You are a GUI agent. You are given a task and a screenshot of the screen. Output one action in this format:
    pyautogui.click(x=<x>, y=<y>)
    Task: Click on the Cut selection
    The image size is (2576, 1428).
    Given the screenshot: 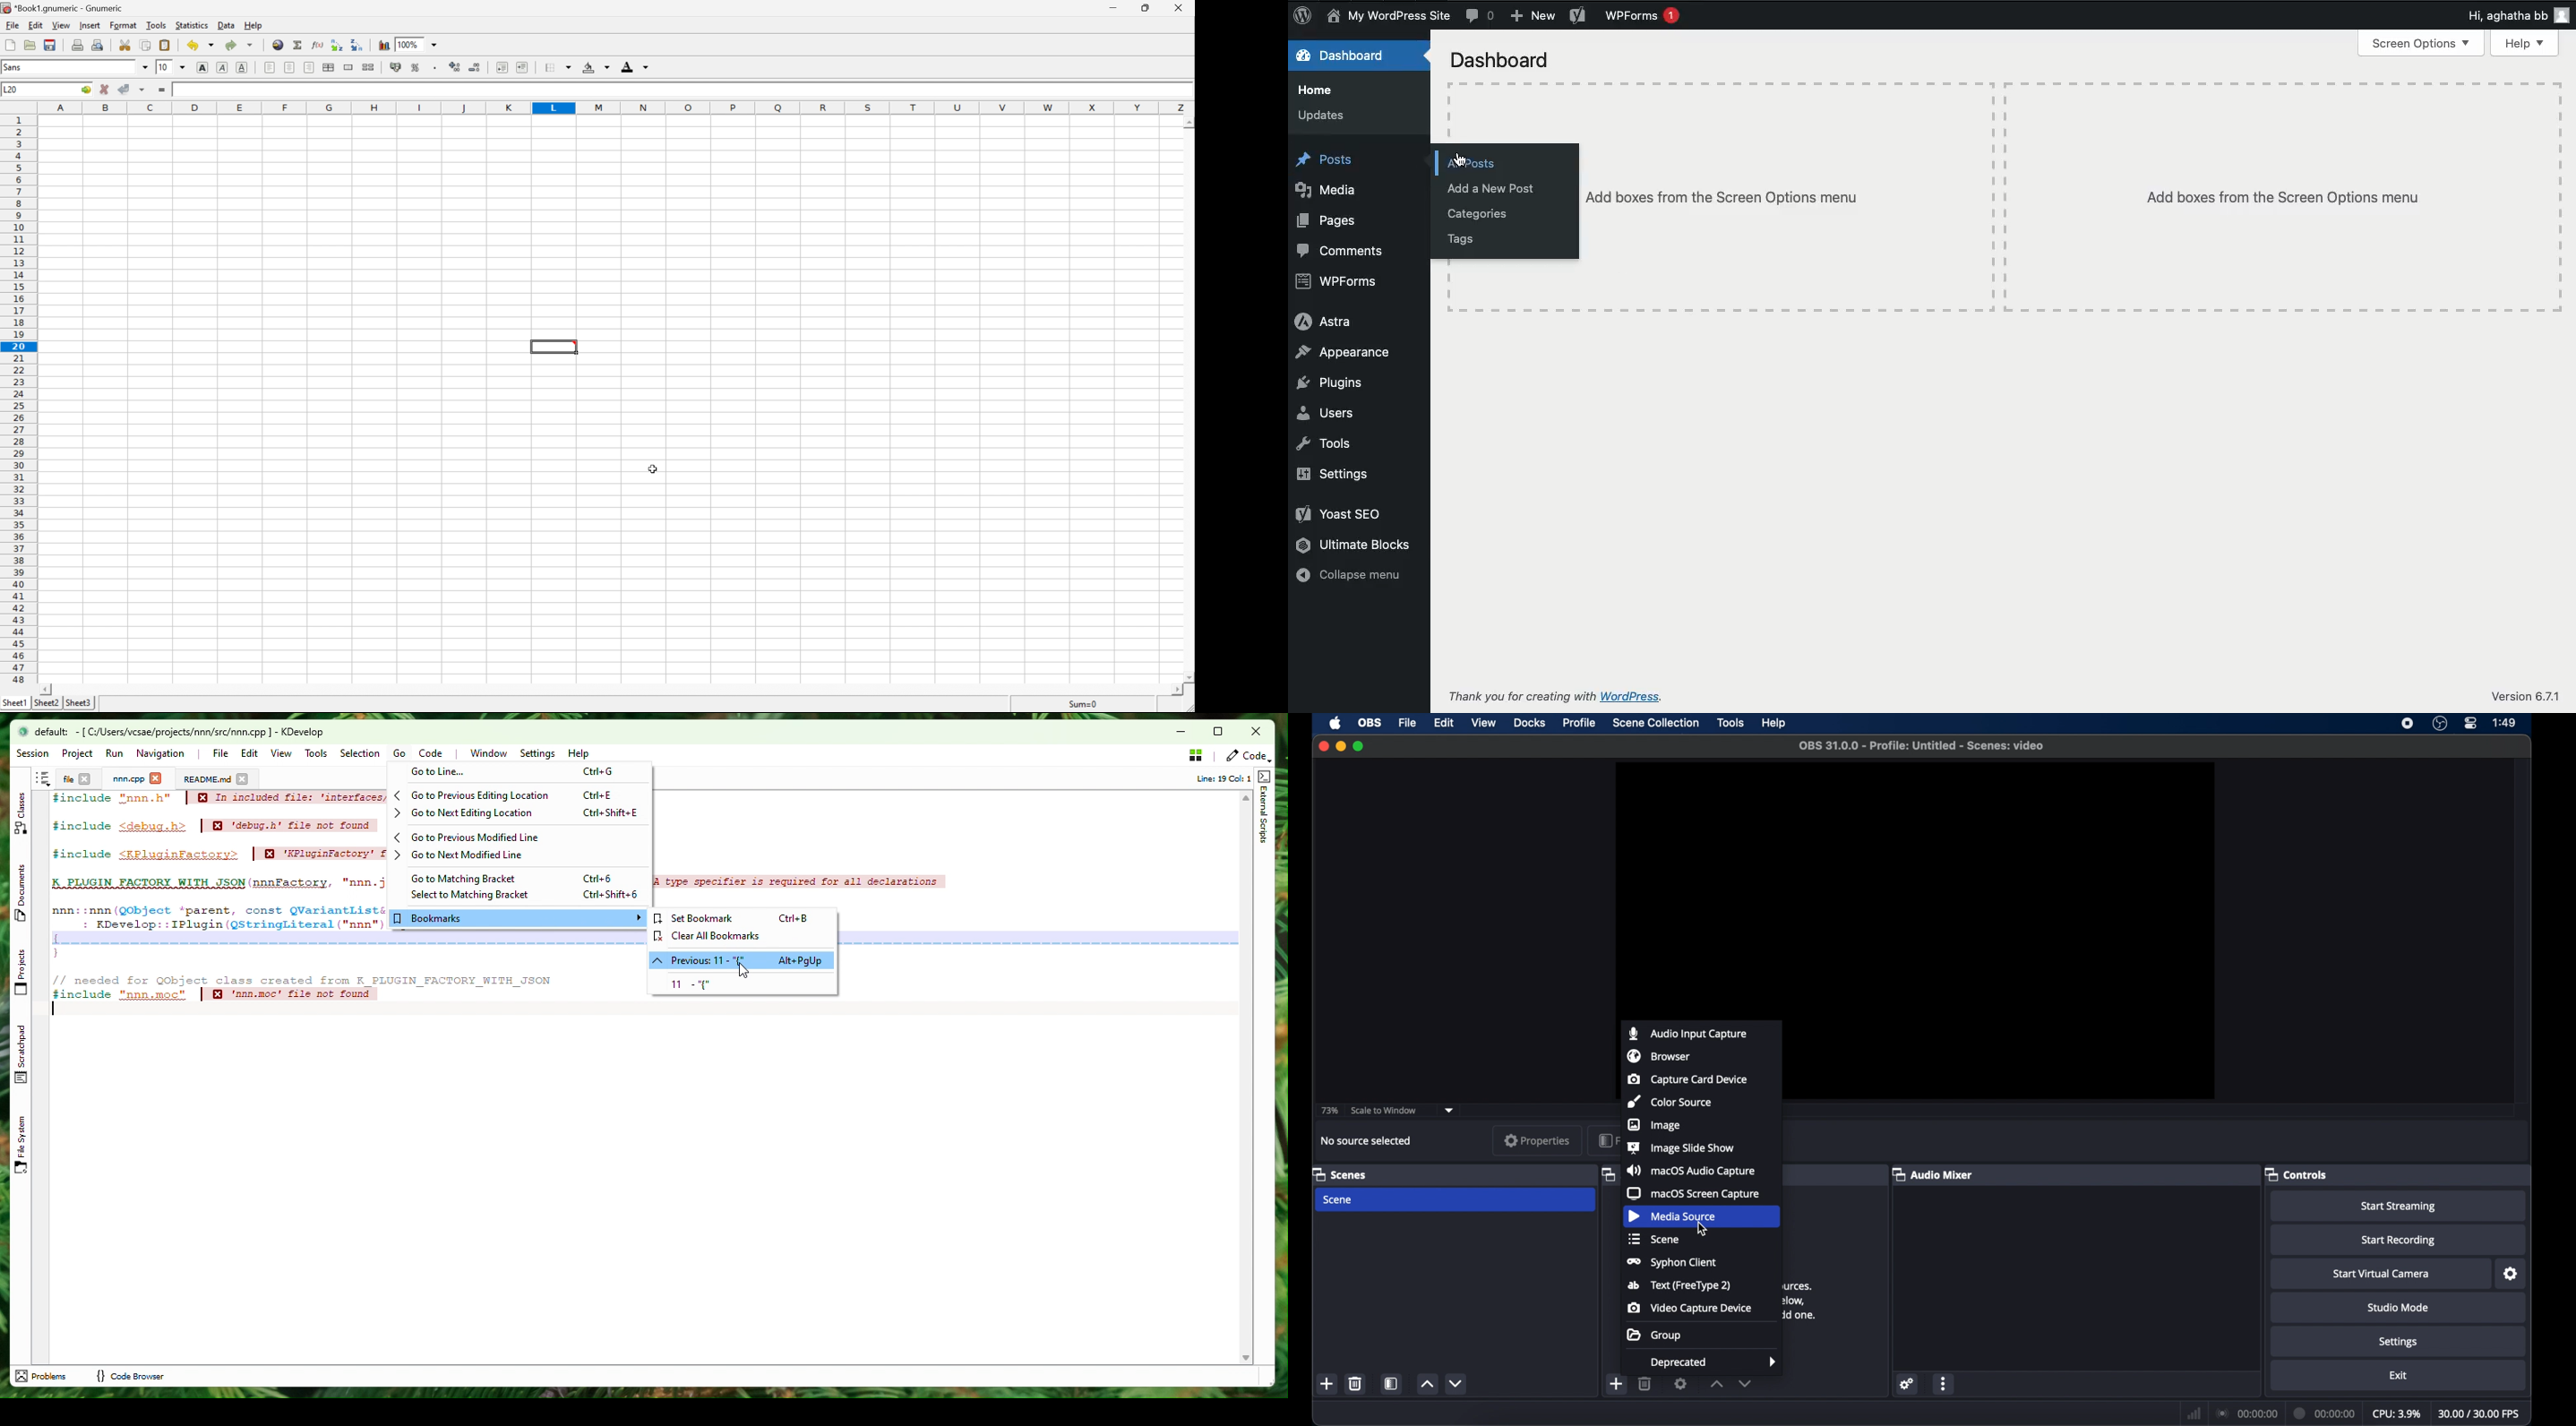 What is the action you would take?
    pyautogui.click(x=127, y=44)
    